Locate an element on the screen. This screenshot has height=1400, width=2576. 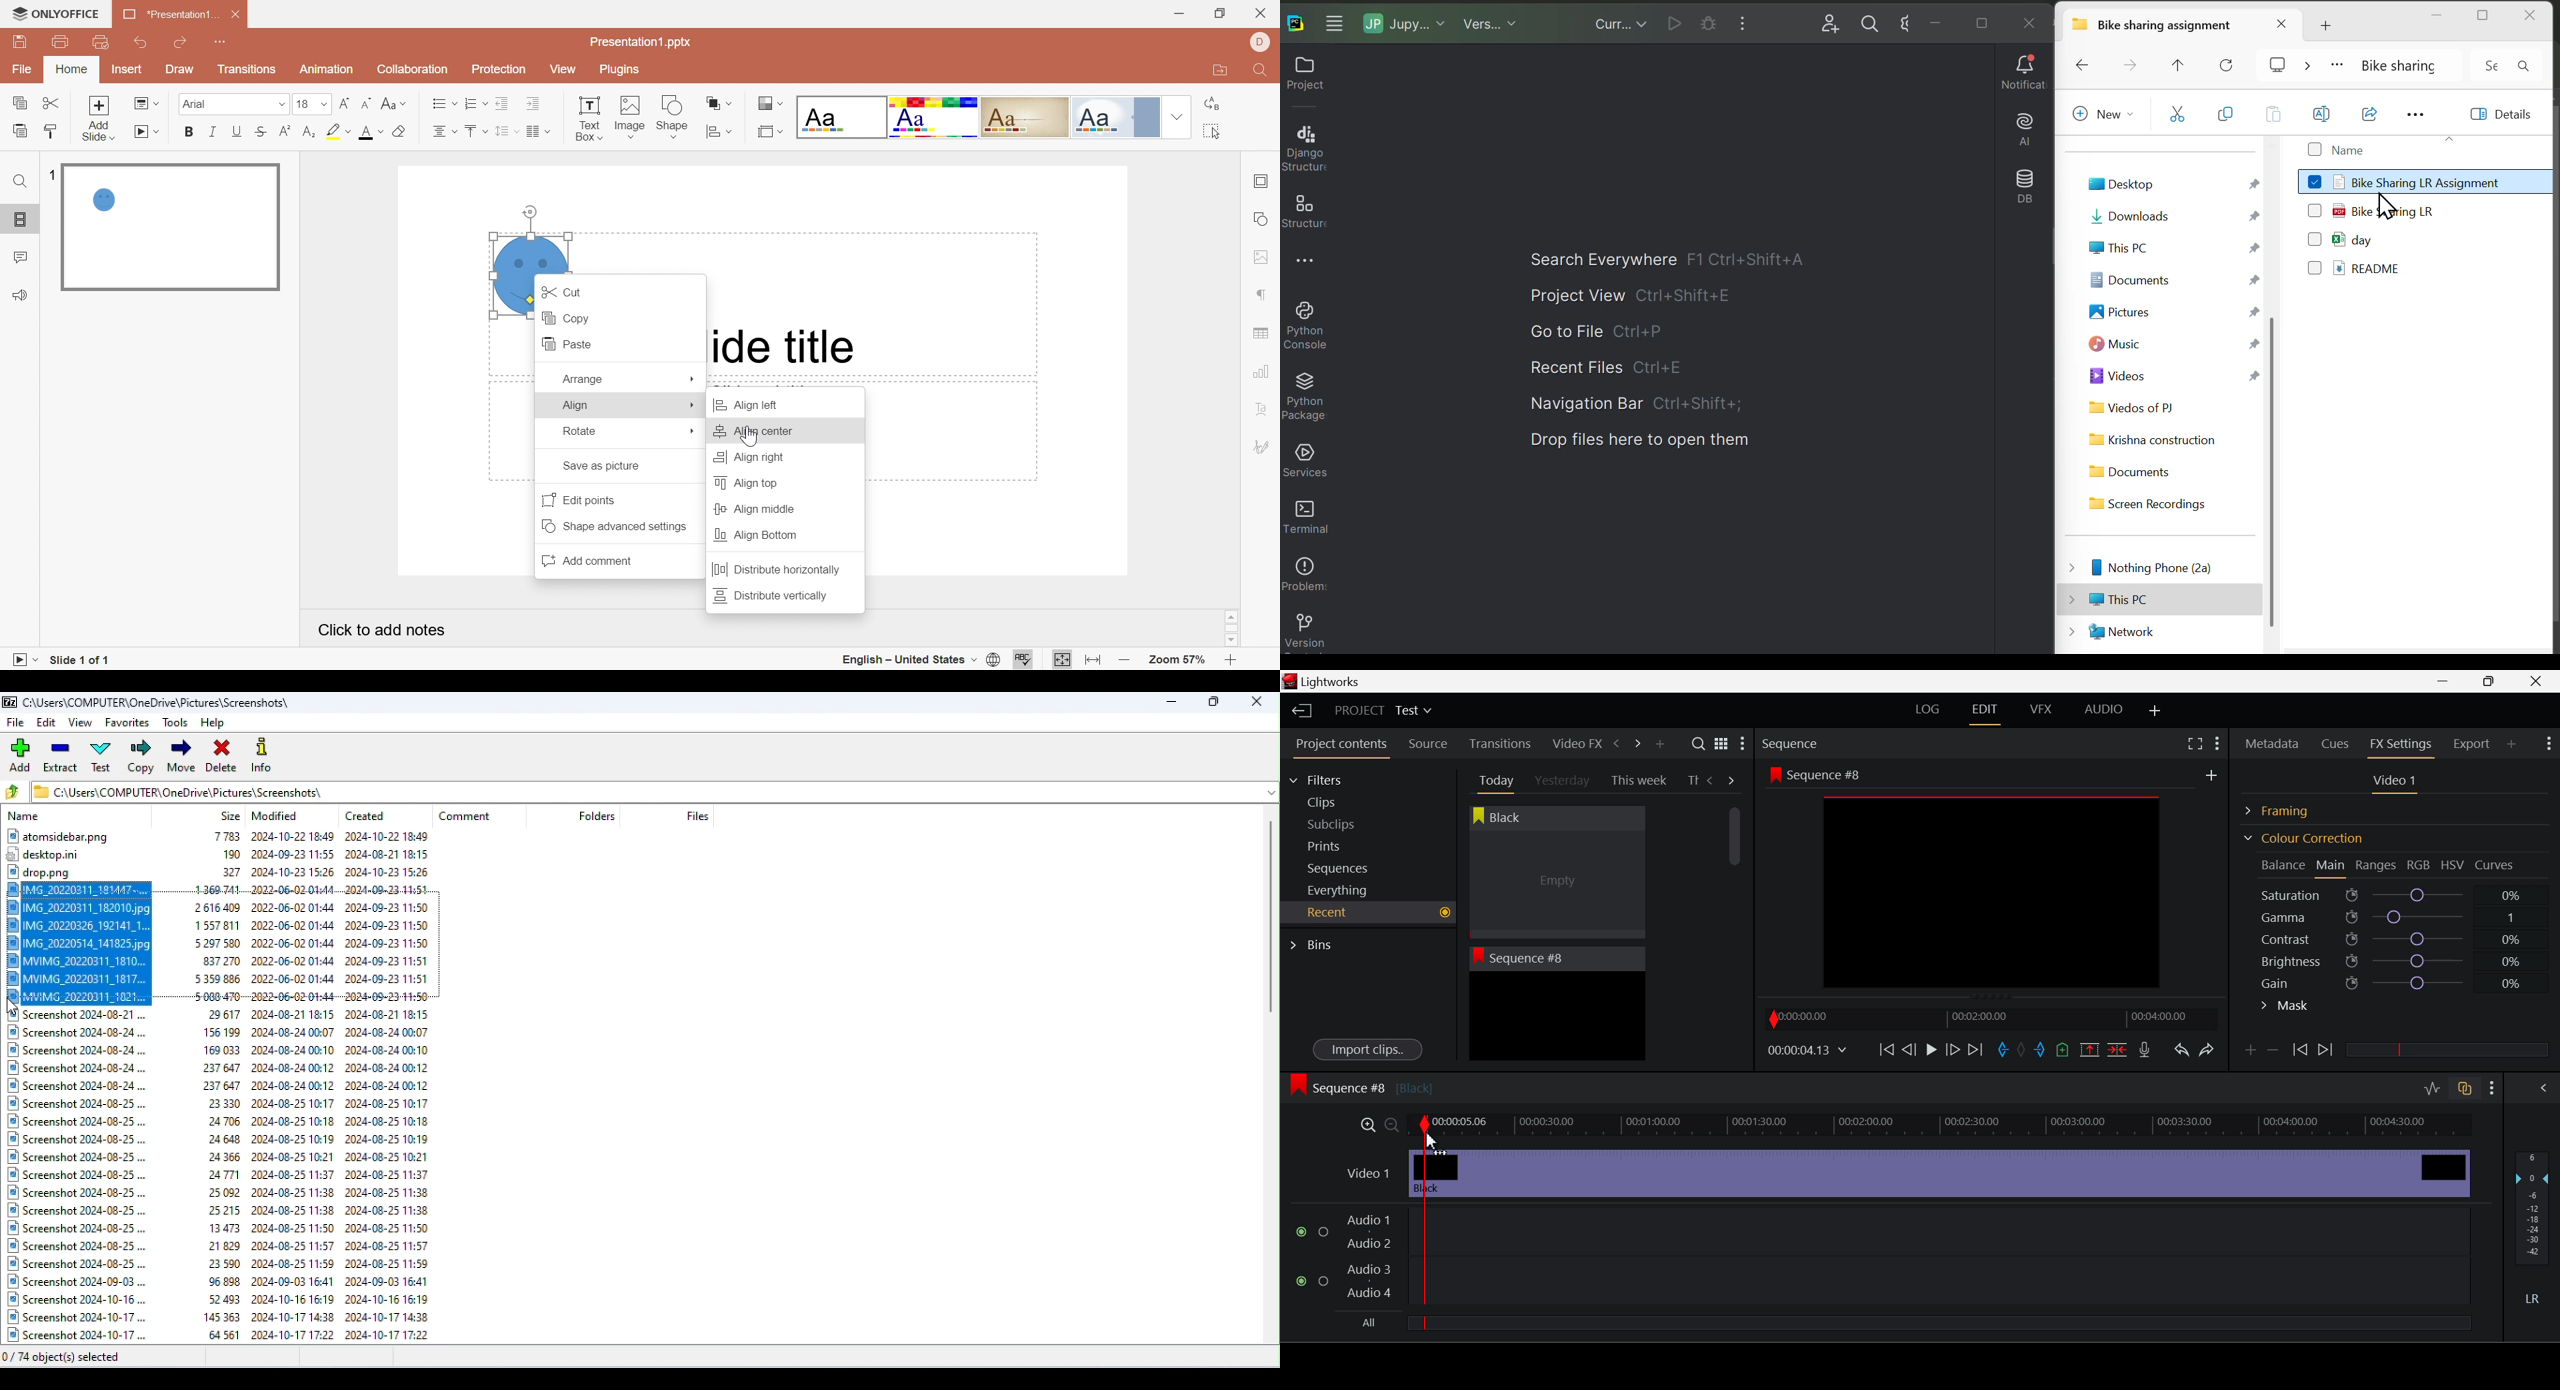
Transitions is located at coordinates (246, 72).